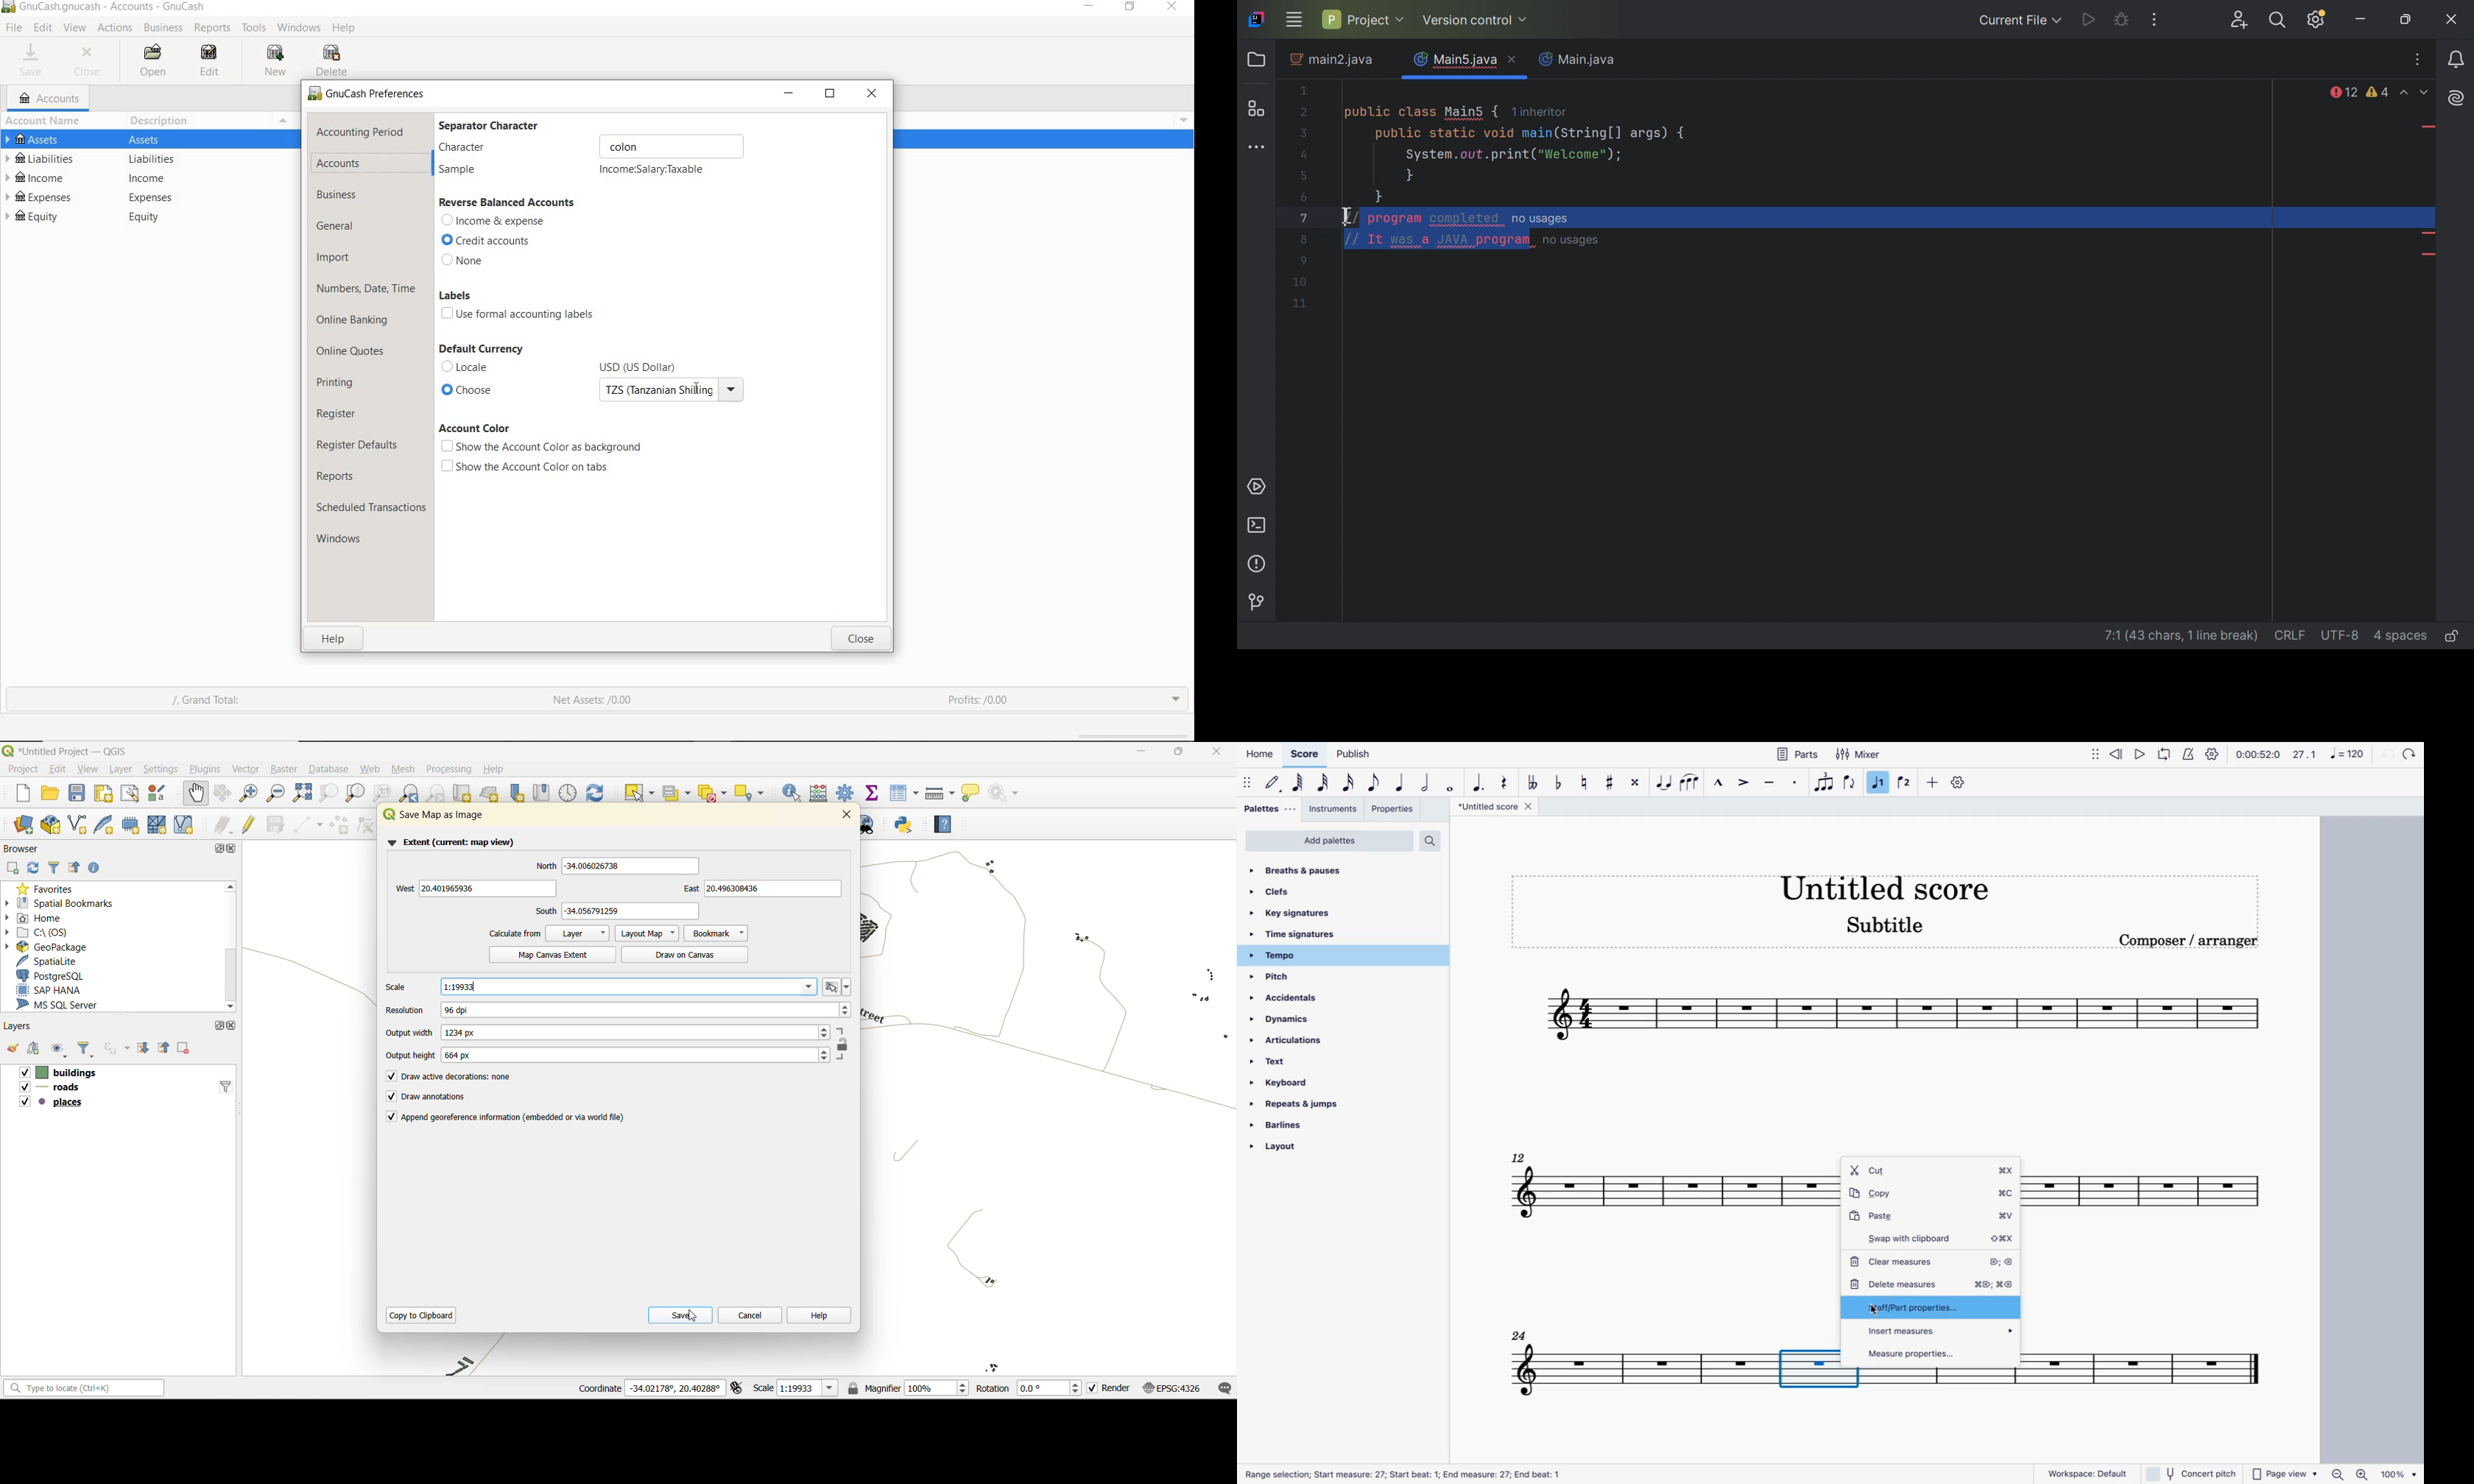 This screenshot has height=1484, width=2492. What do you see at coordinates (1859, 755) in the screenshot?
I see `mixer` at bounding box center [1859, 755].